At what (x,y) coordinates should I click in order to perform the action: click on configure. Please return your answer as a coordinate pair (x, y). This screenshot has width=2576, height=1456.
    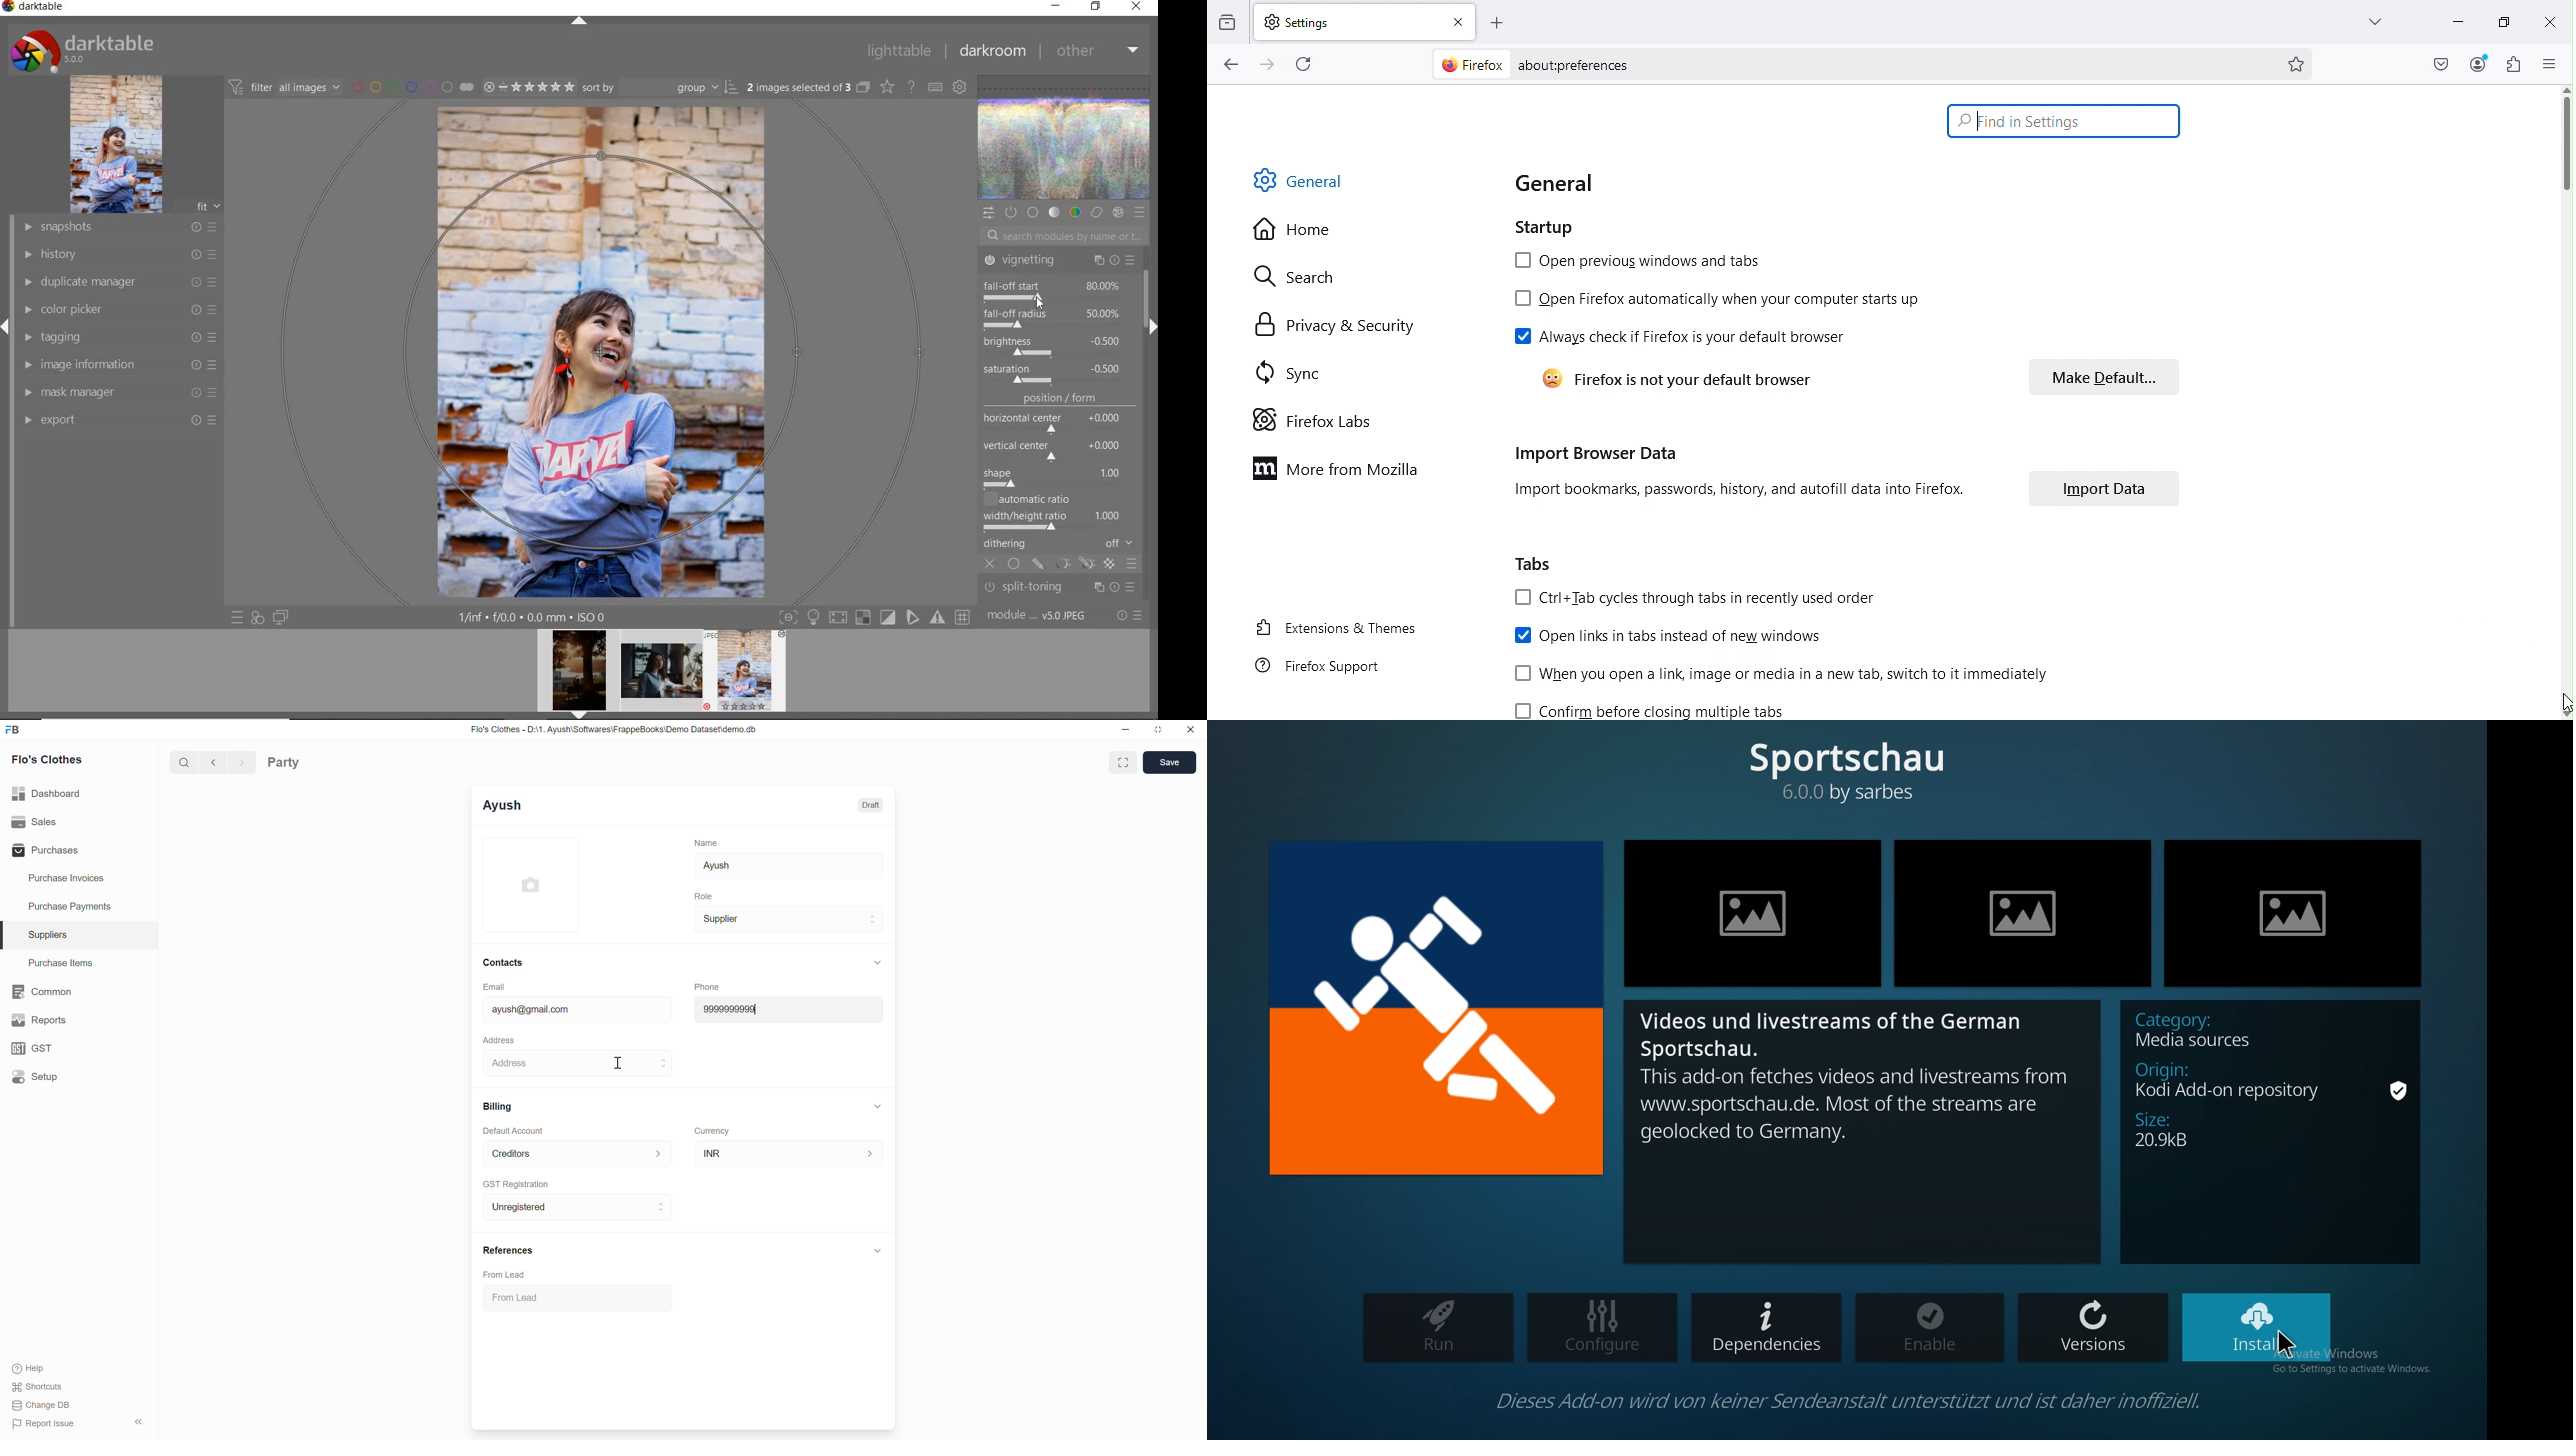
    Looking at the image, I should click on (1604, 1327).